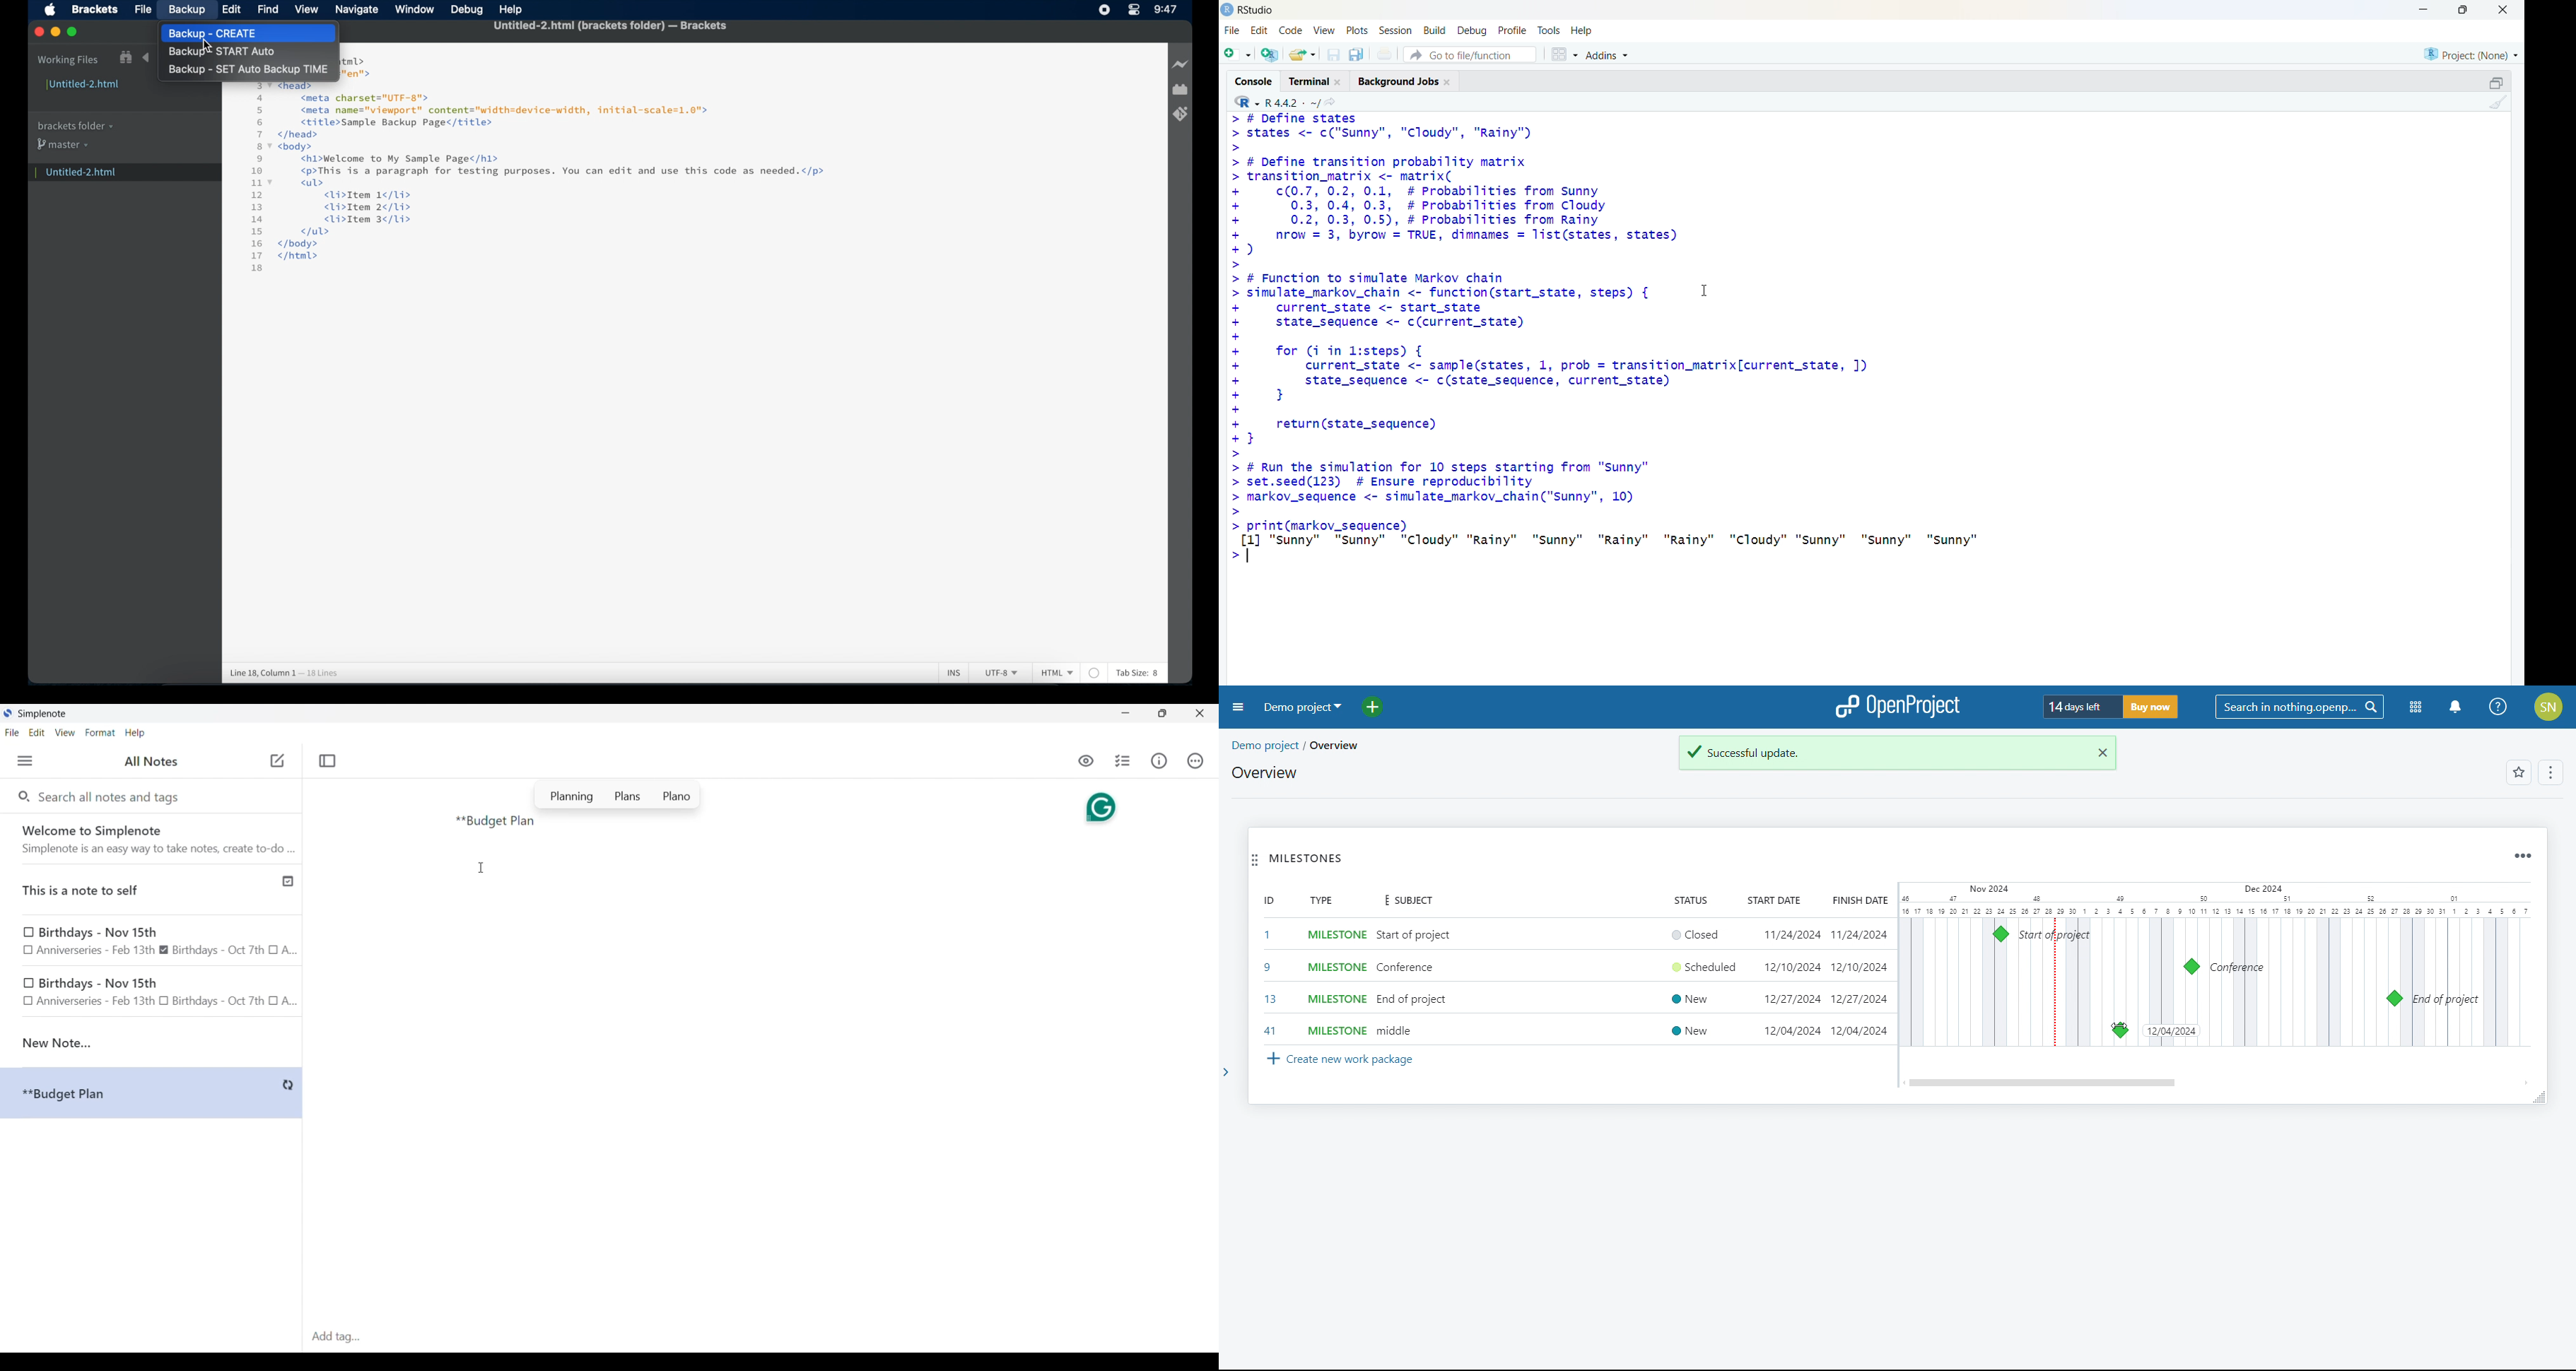 Image resolution: width=2576 pixels, height=1372 pixels. What do you see at coordinates (2499, 103) in the screenshot?
I see `clear console` at bounding box center [2499, 103].